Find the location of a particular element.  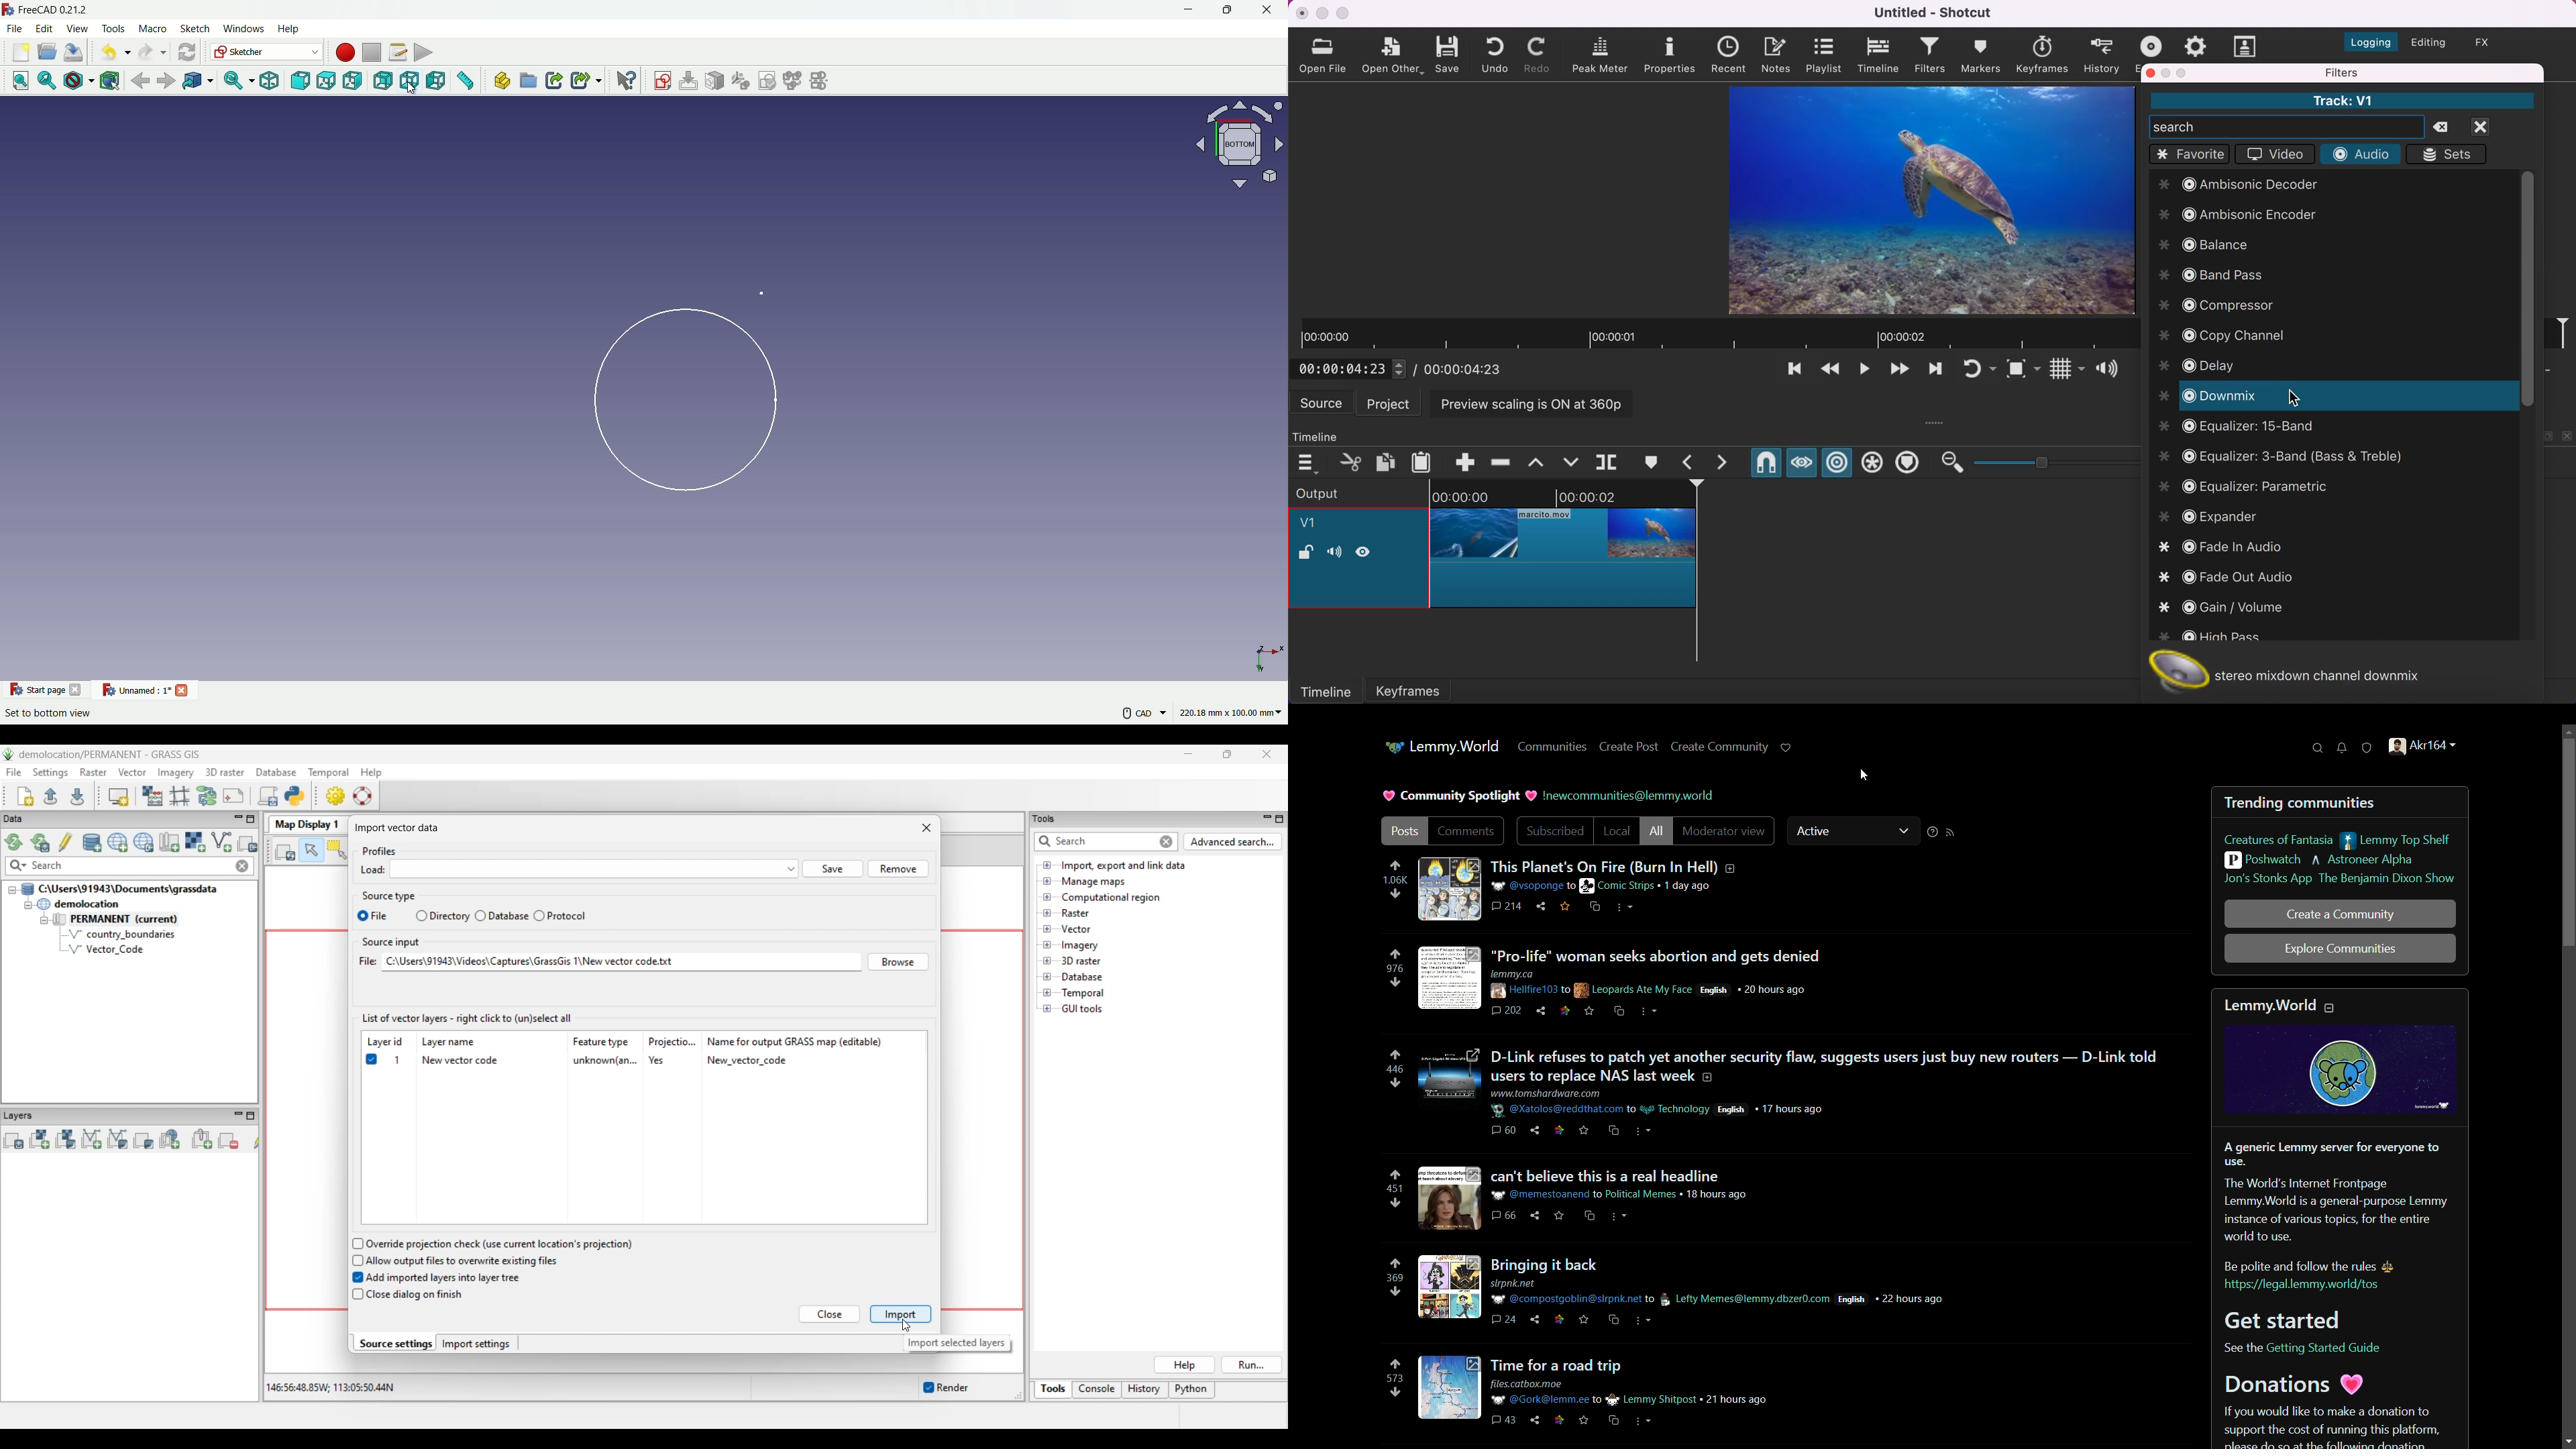

scrub while draggins is located at coordinates (1801, 465).